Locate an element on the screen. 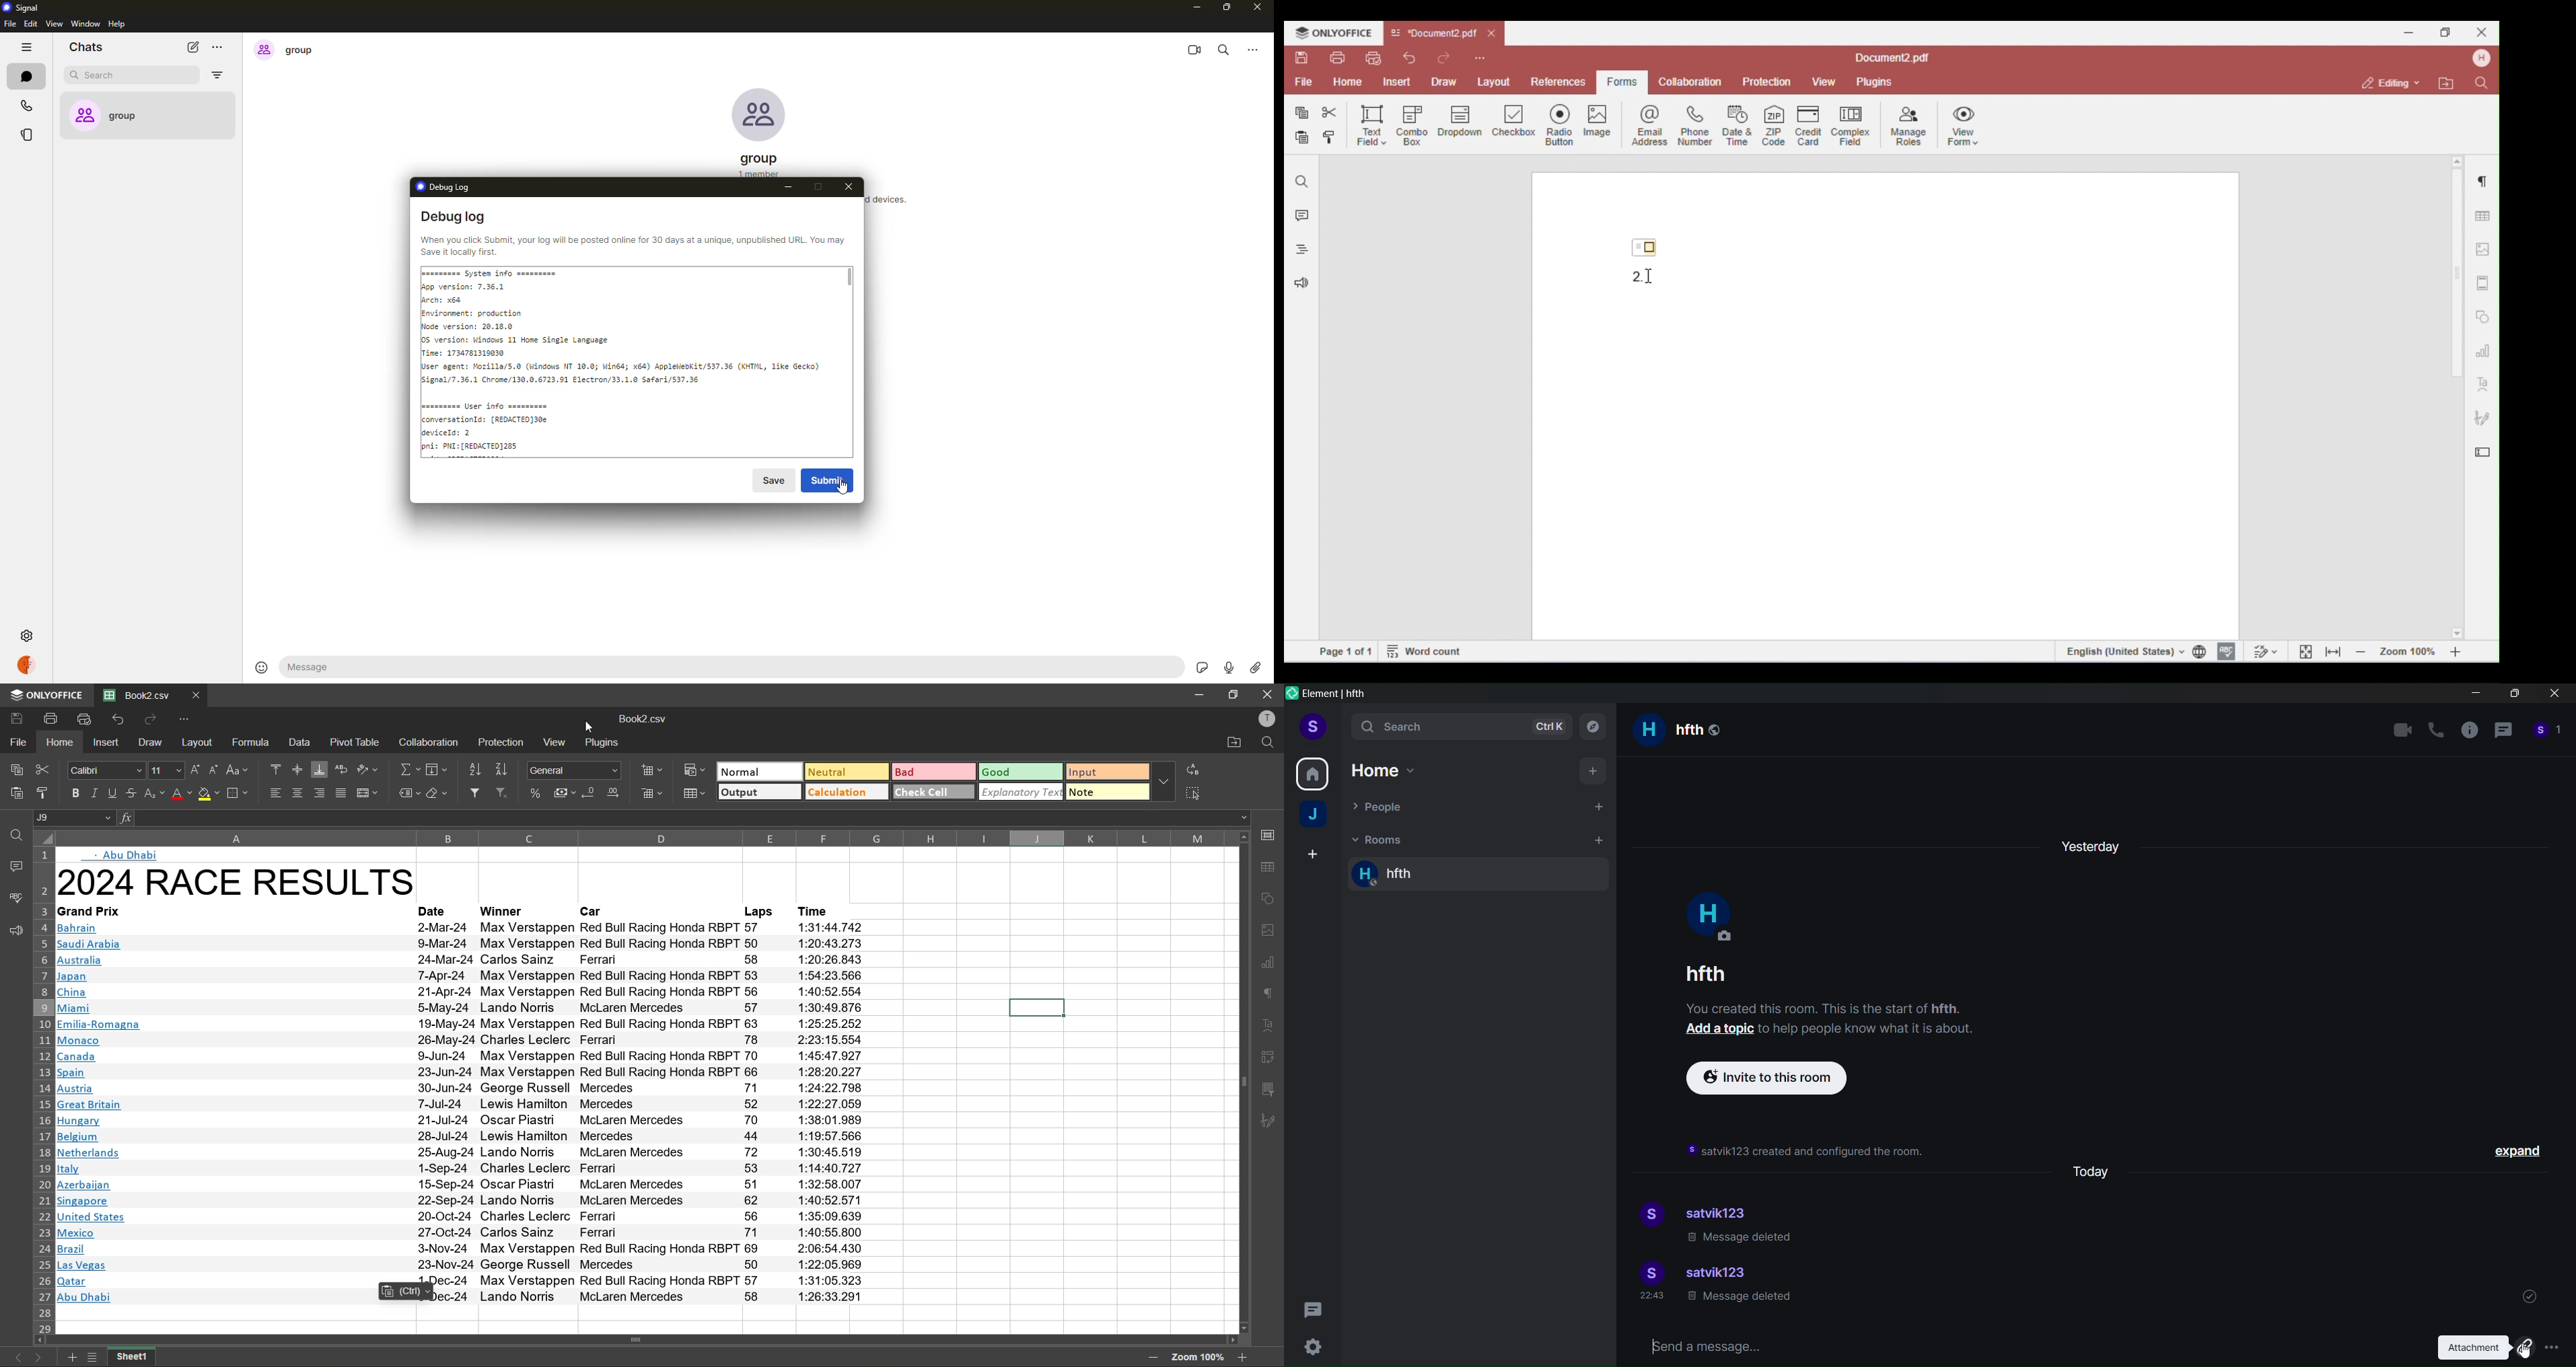  scroll bar is located at coordinates (851, 277).